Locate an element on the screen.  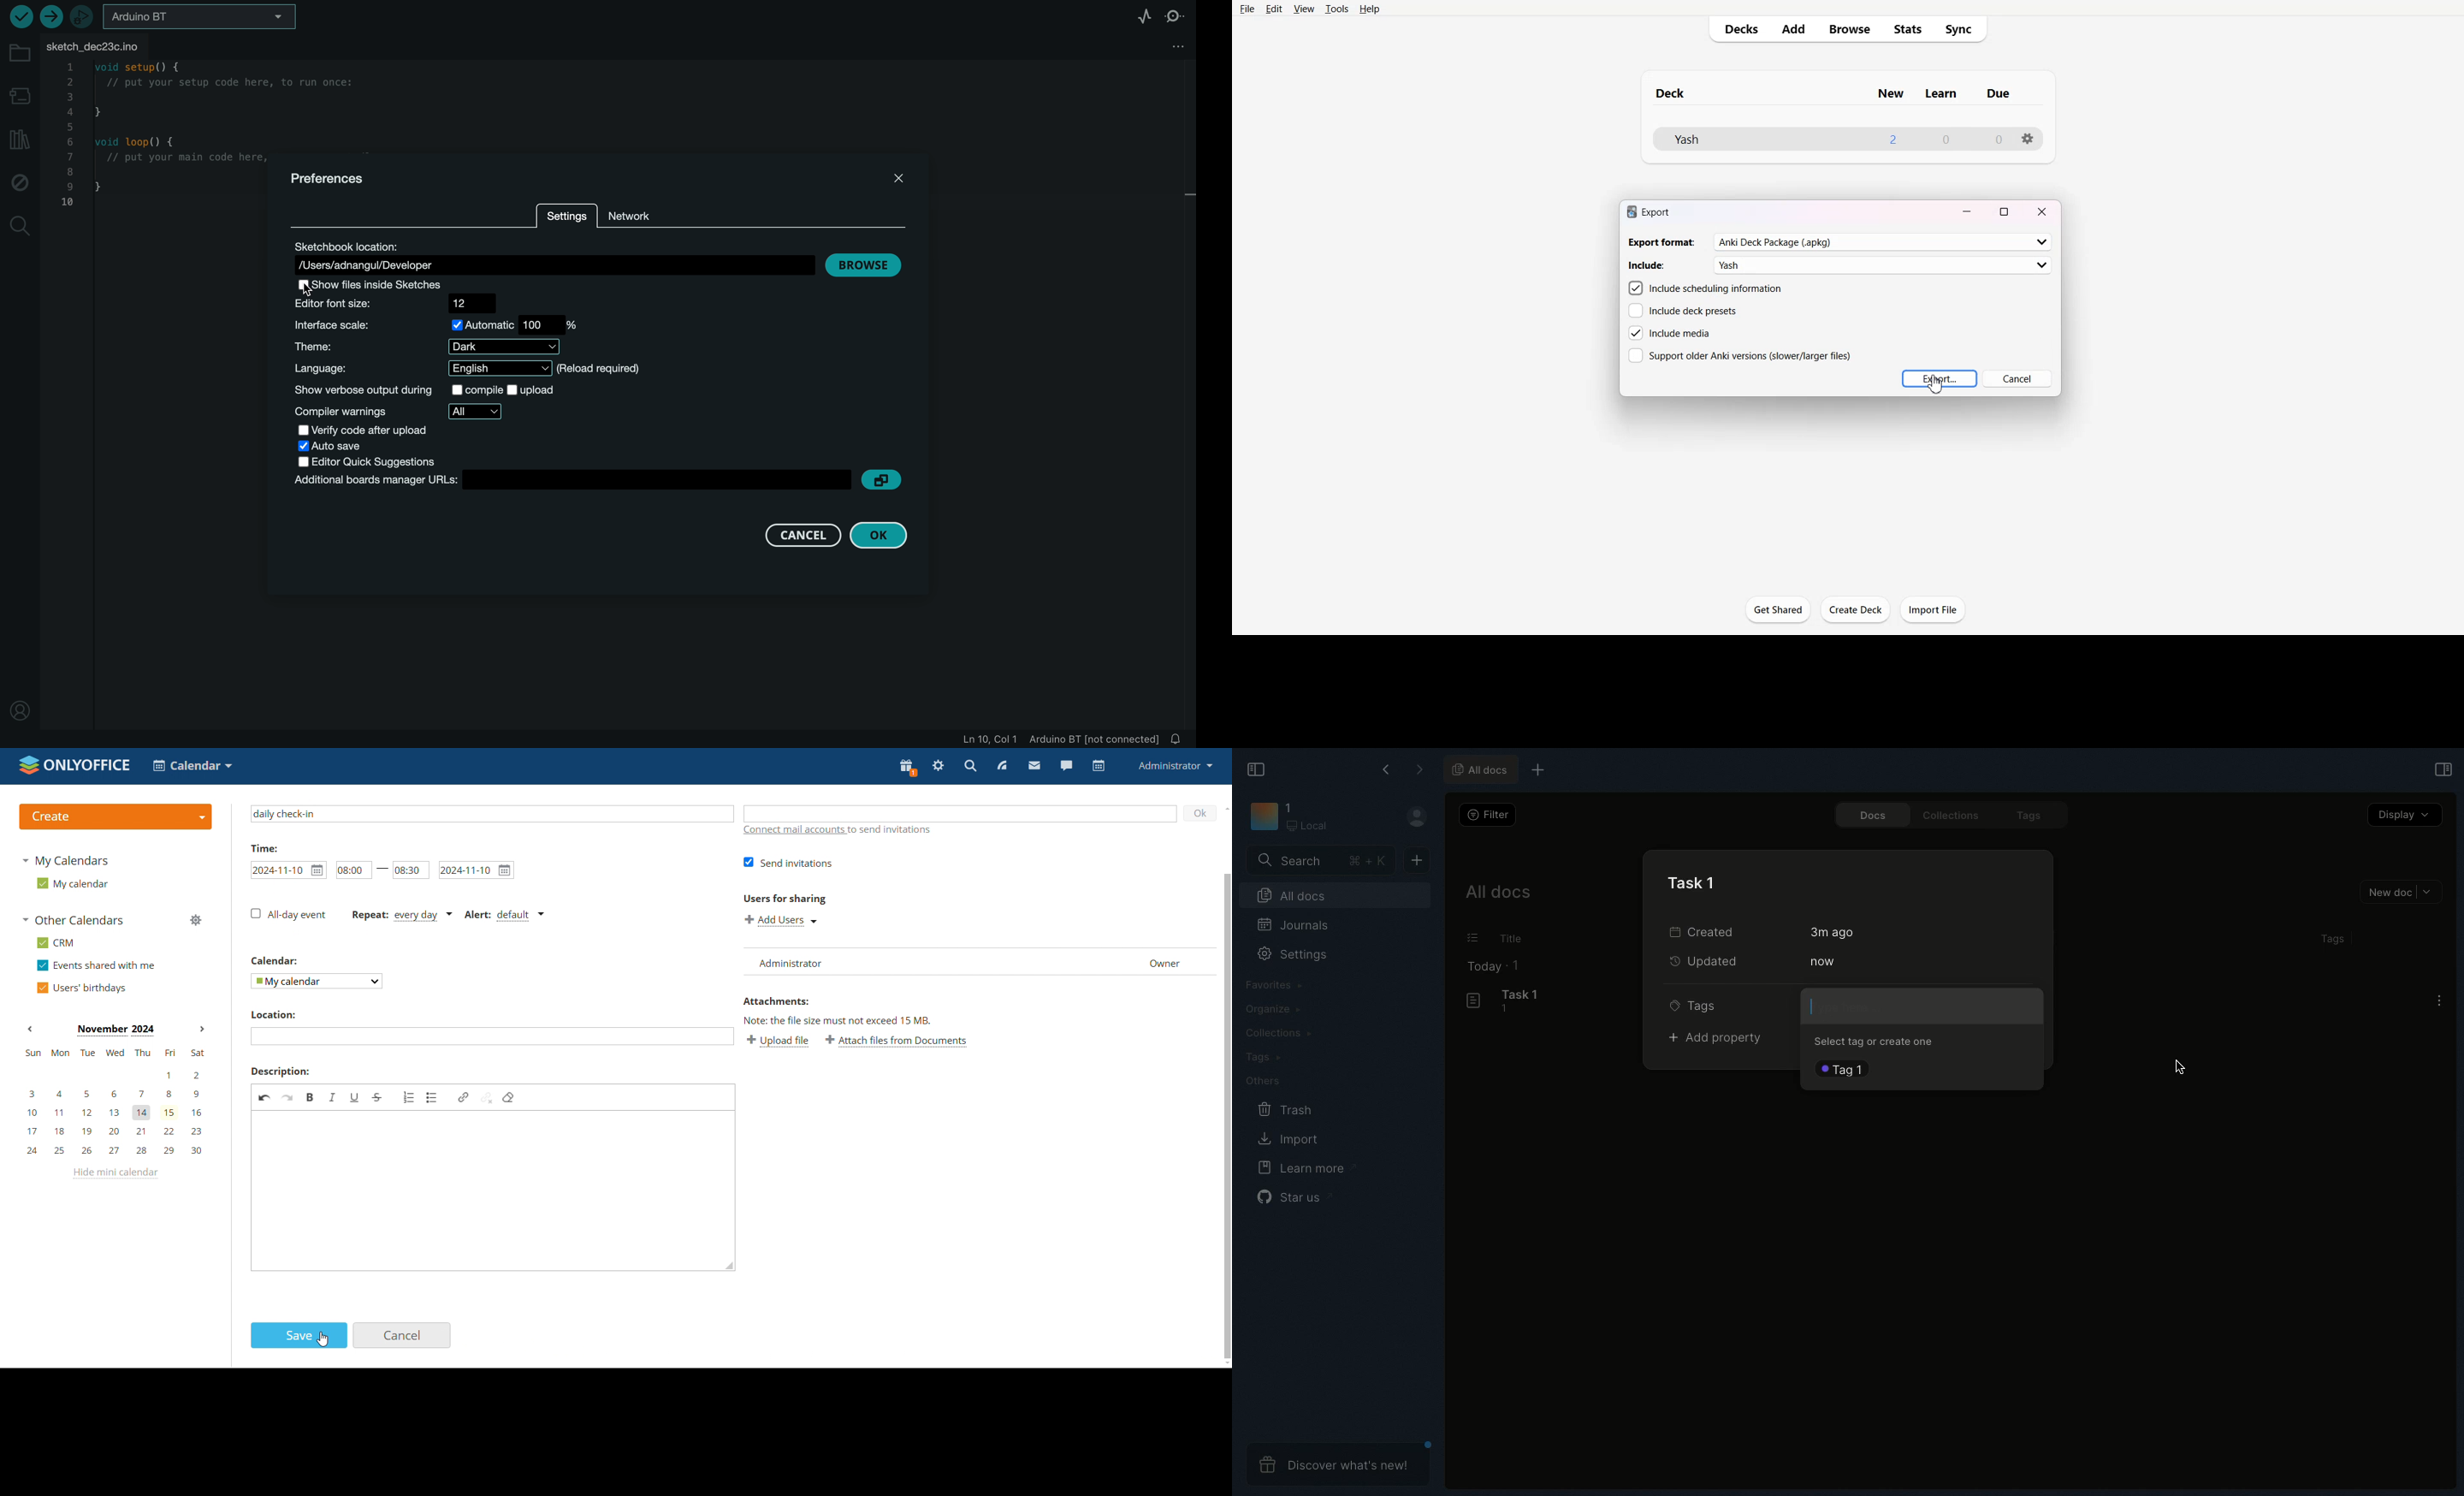
copy is located at coordinates (884, 480).